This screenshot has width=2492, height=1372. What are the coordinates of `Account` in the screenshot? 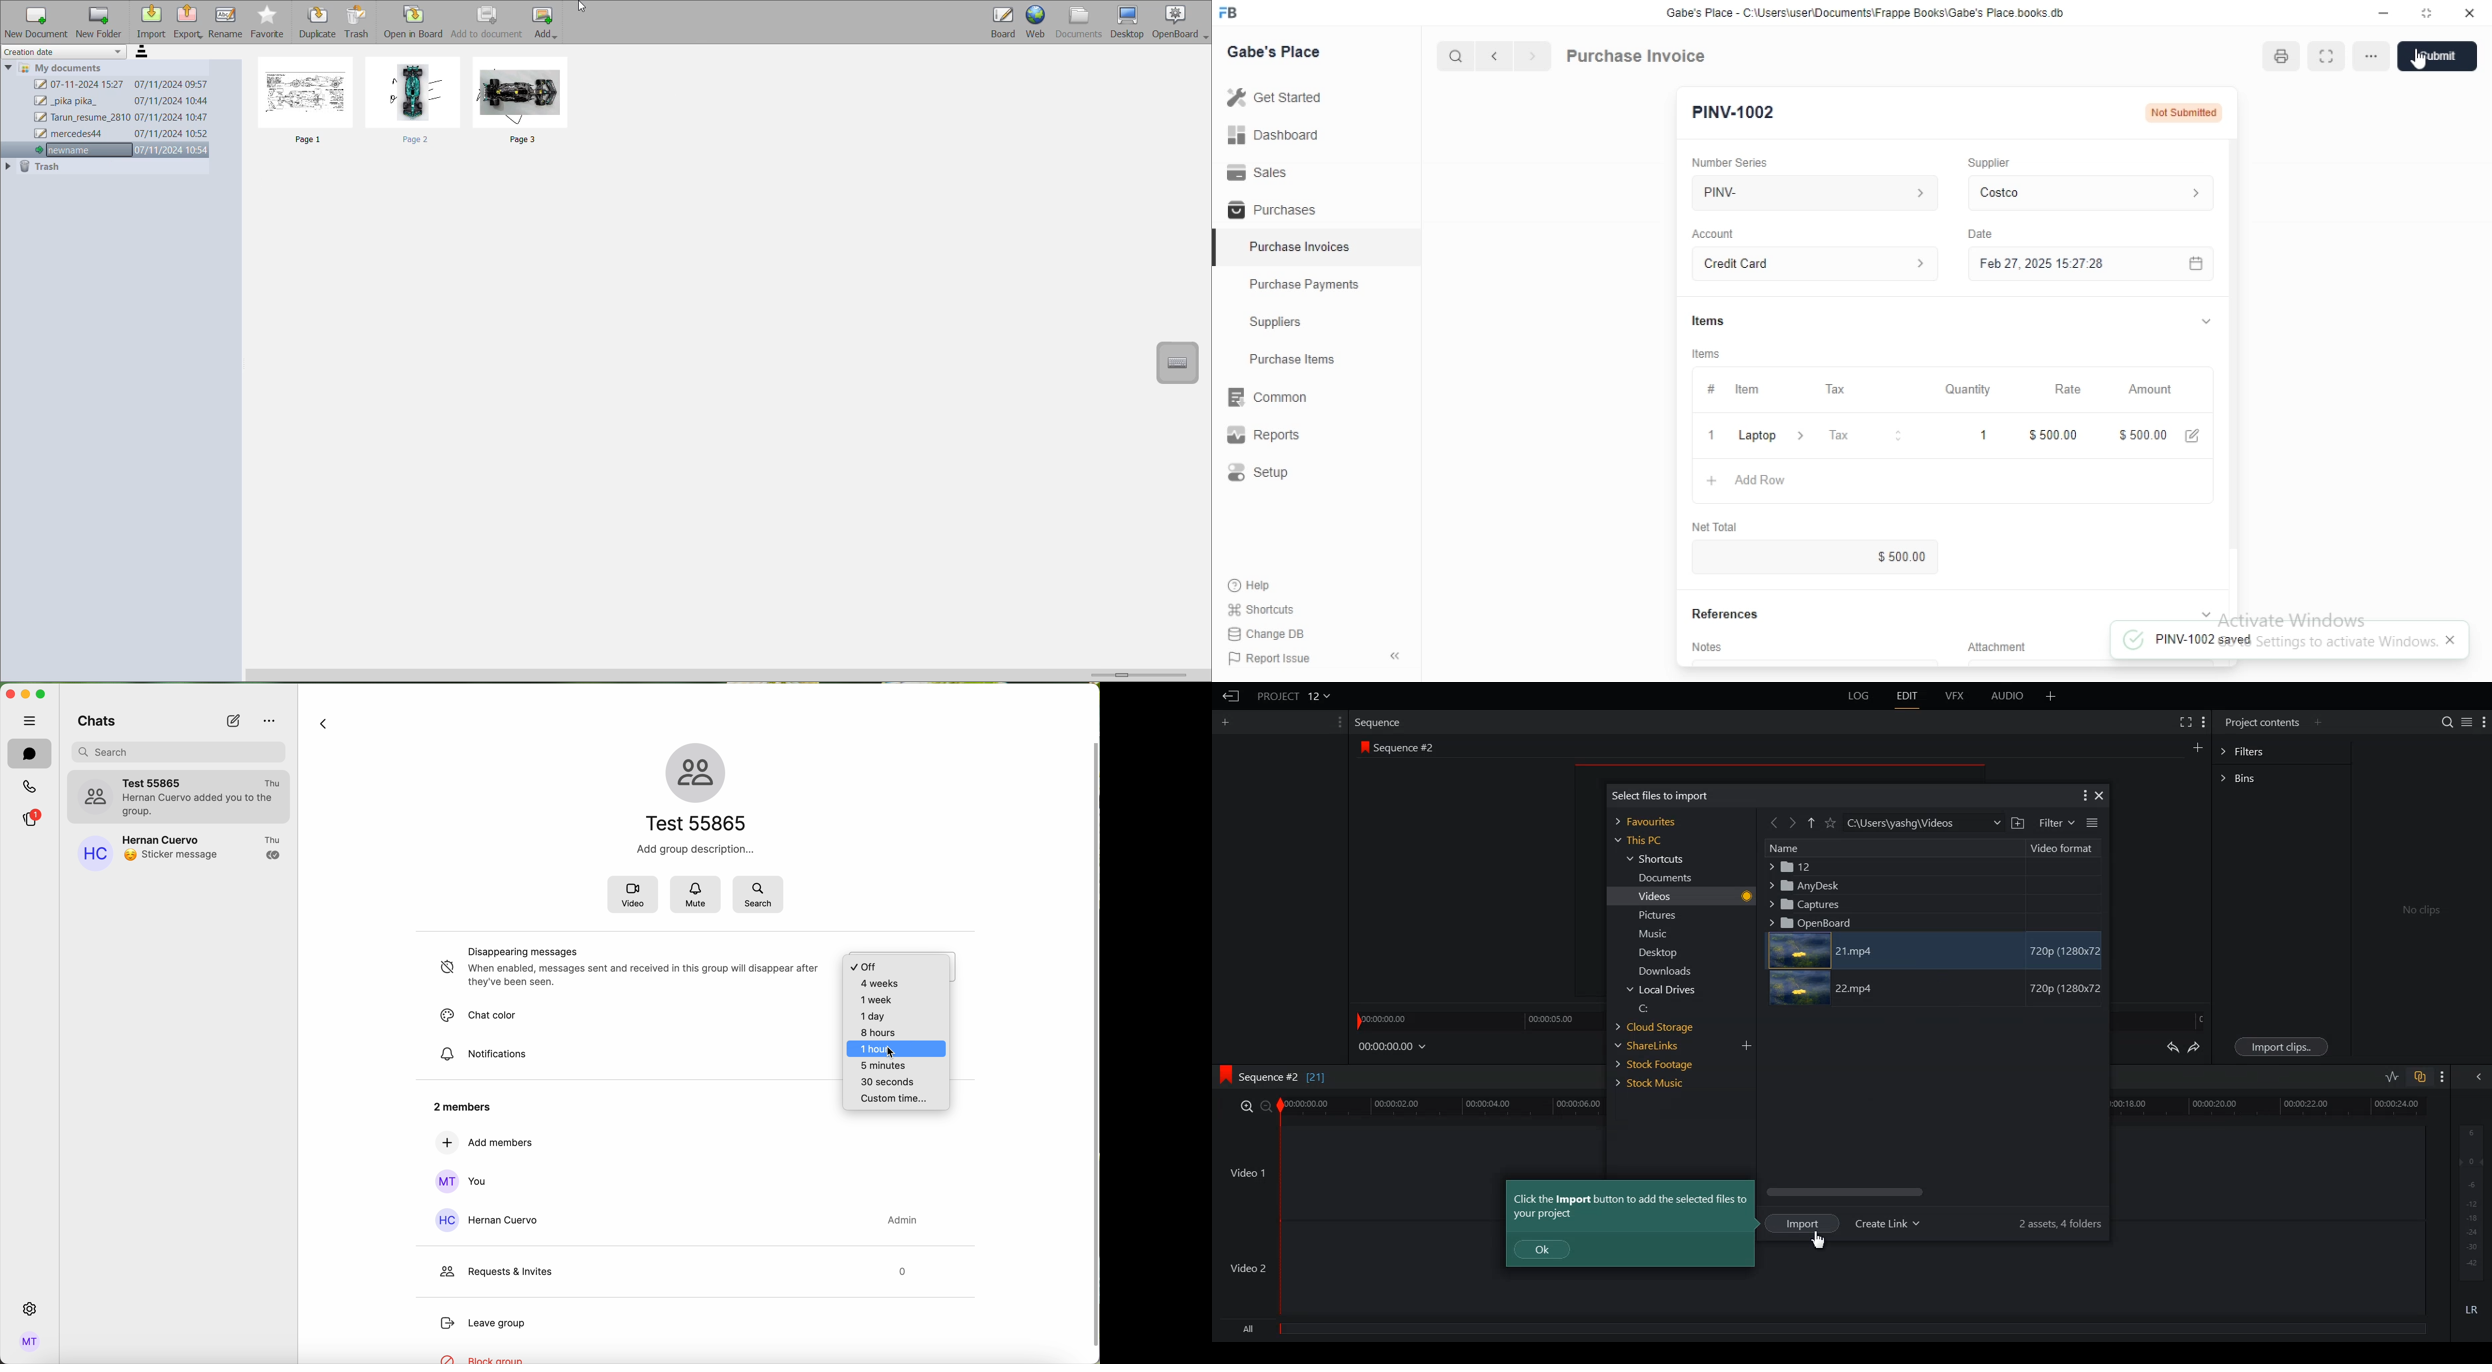 It's located at (1713, 234).